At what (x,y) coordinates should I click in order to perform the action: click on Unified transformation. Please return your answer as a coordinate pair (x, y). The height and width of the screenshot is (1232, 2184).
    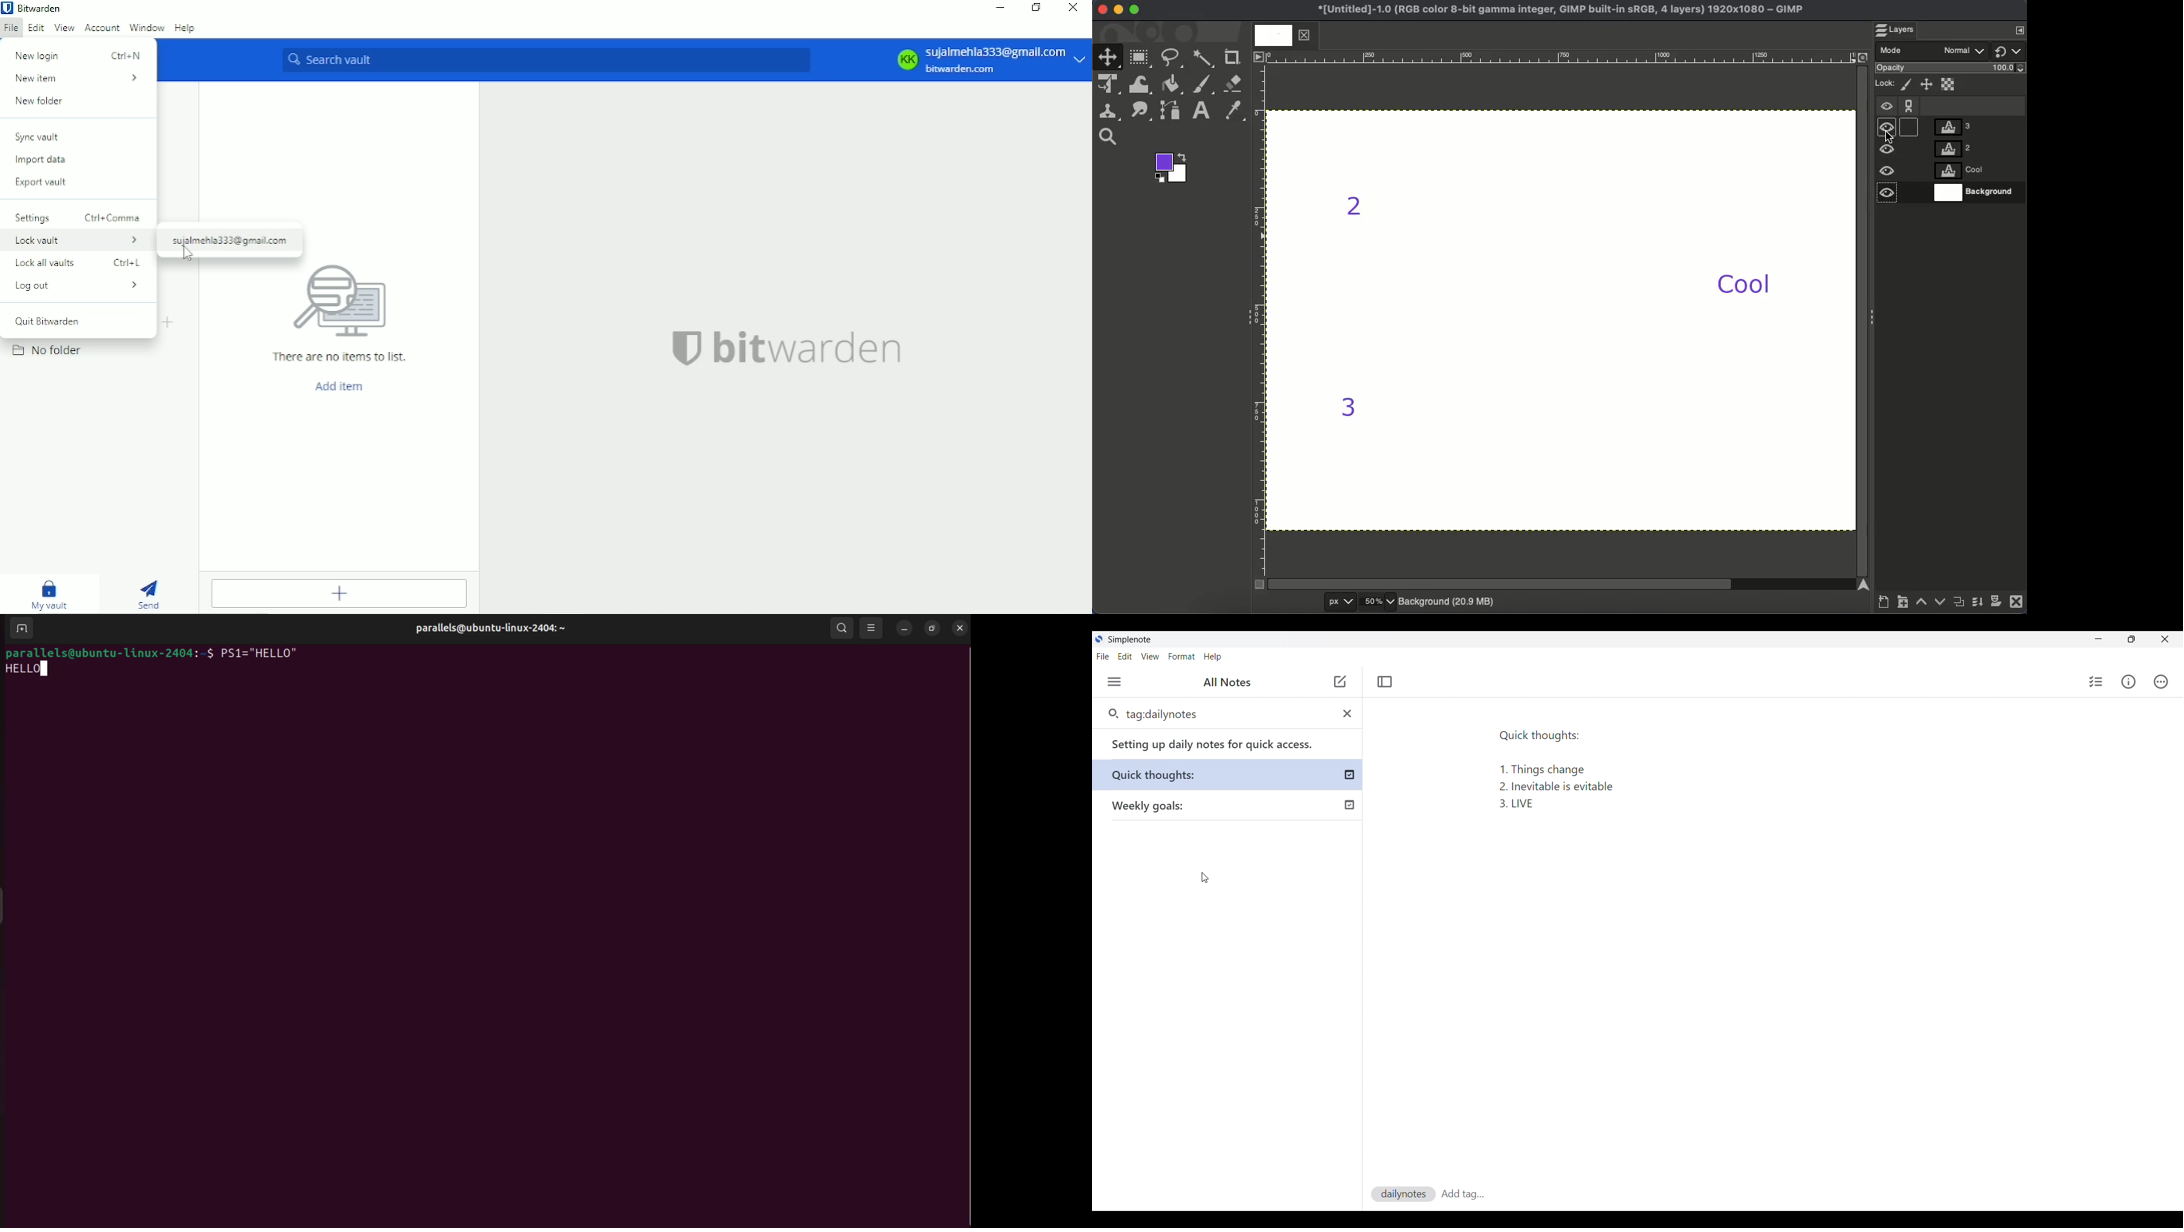
    Looking at the image, I should click on (1111, 85).